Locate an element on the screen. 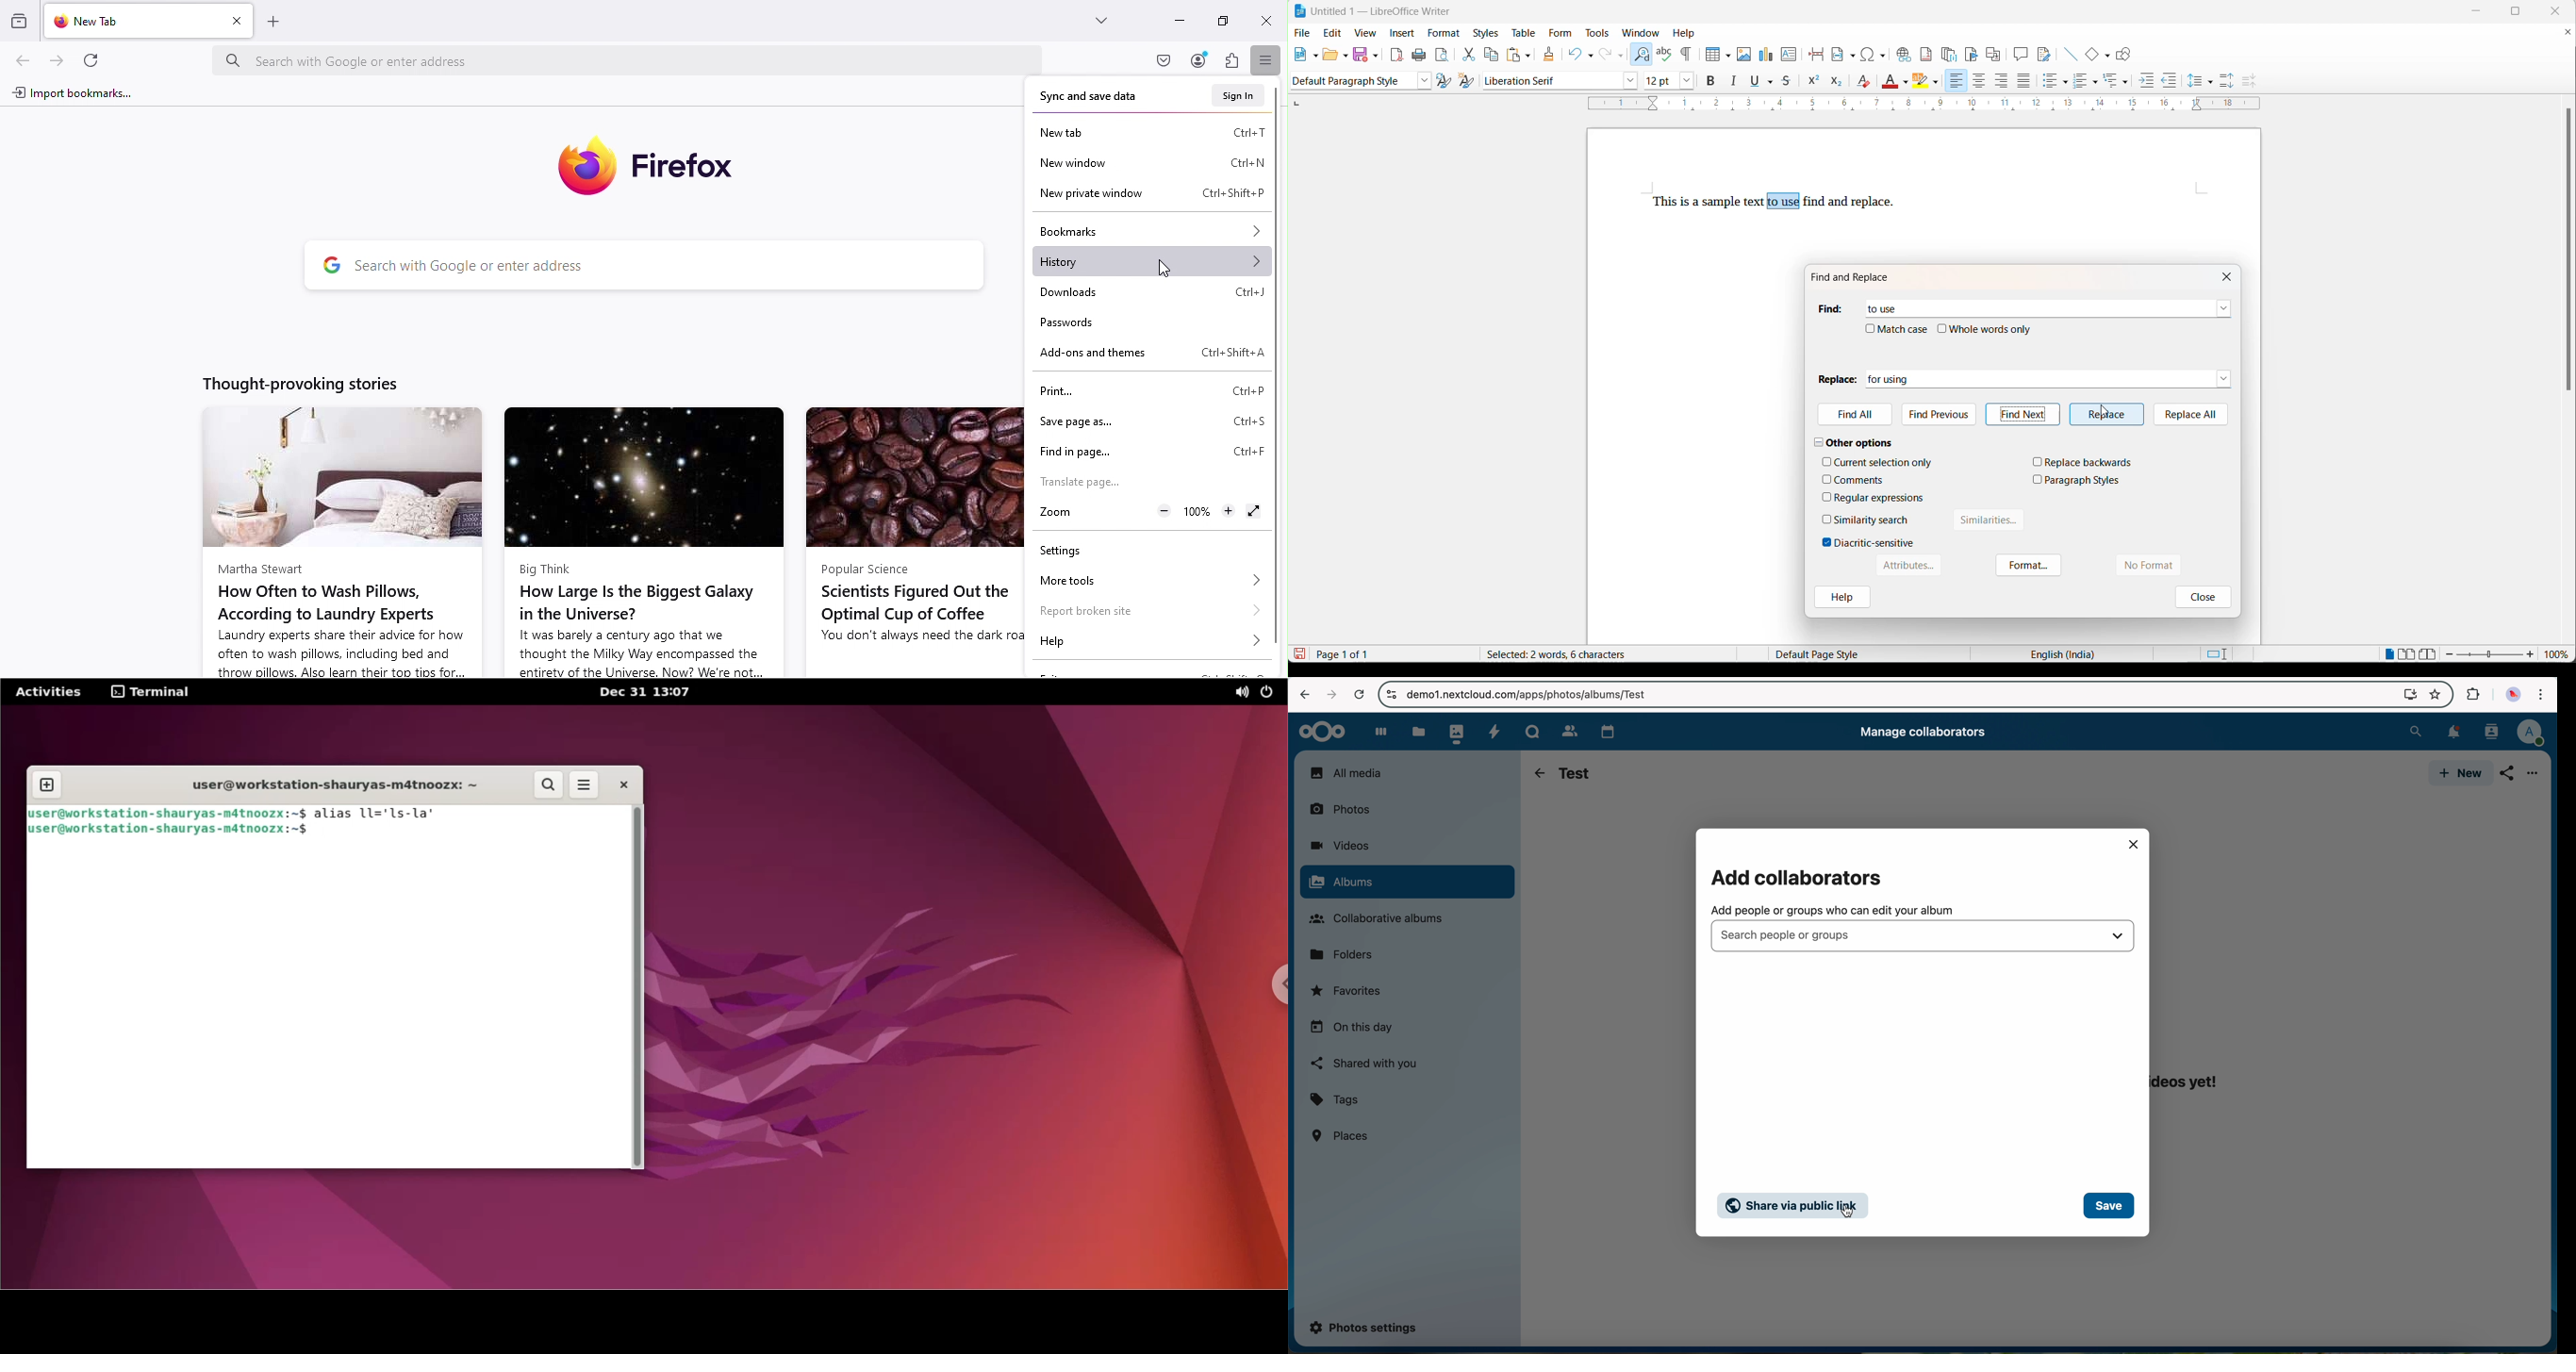 This screenshot has height=1372, width=2576. all media is located at coordinates (1406, 773).